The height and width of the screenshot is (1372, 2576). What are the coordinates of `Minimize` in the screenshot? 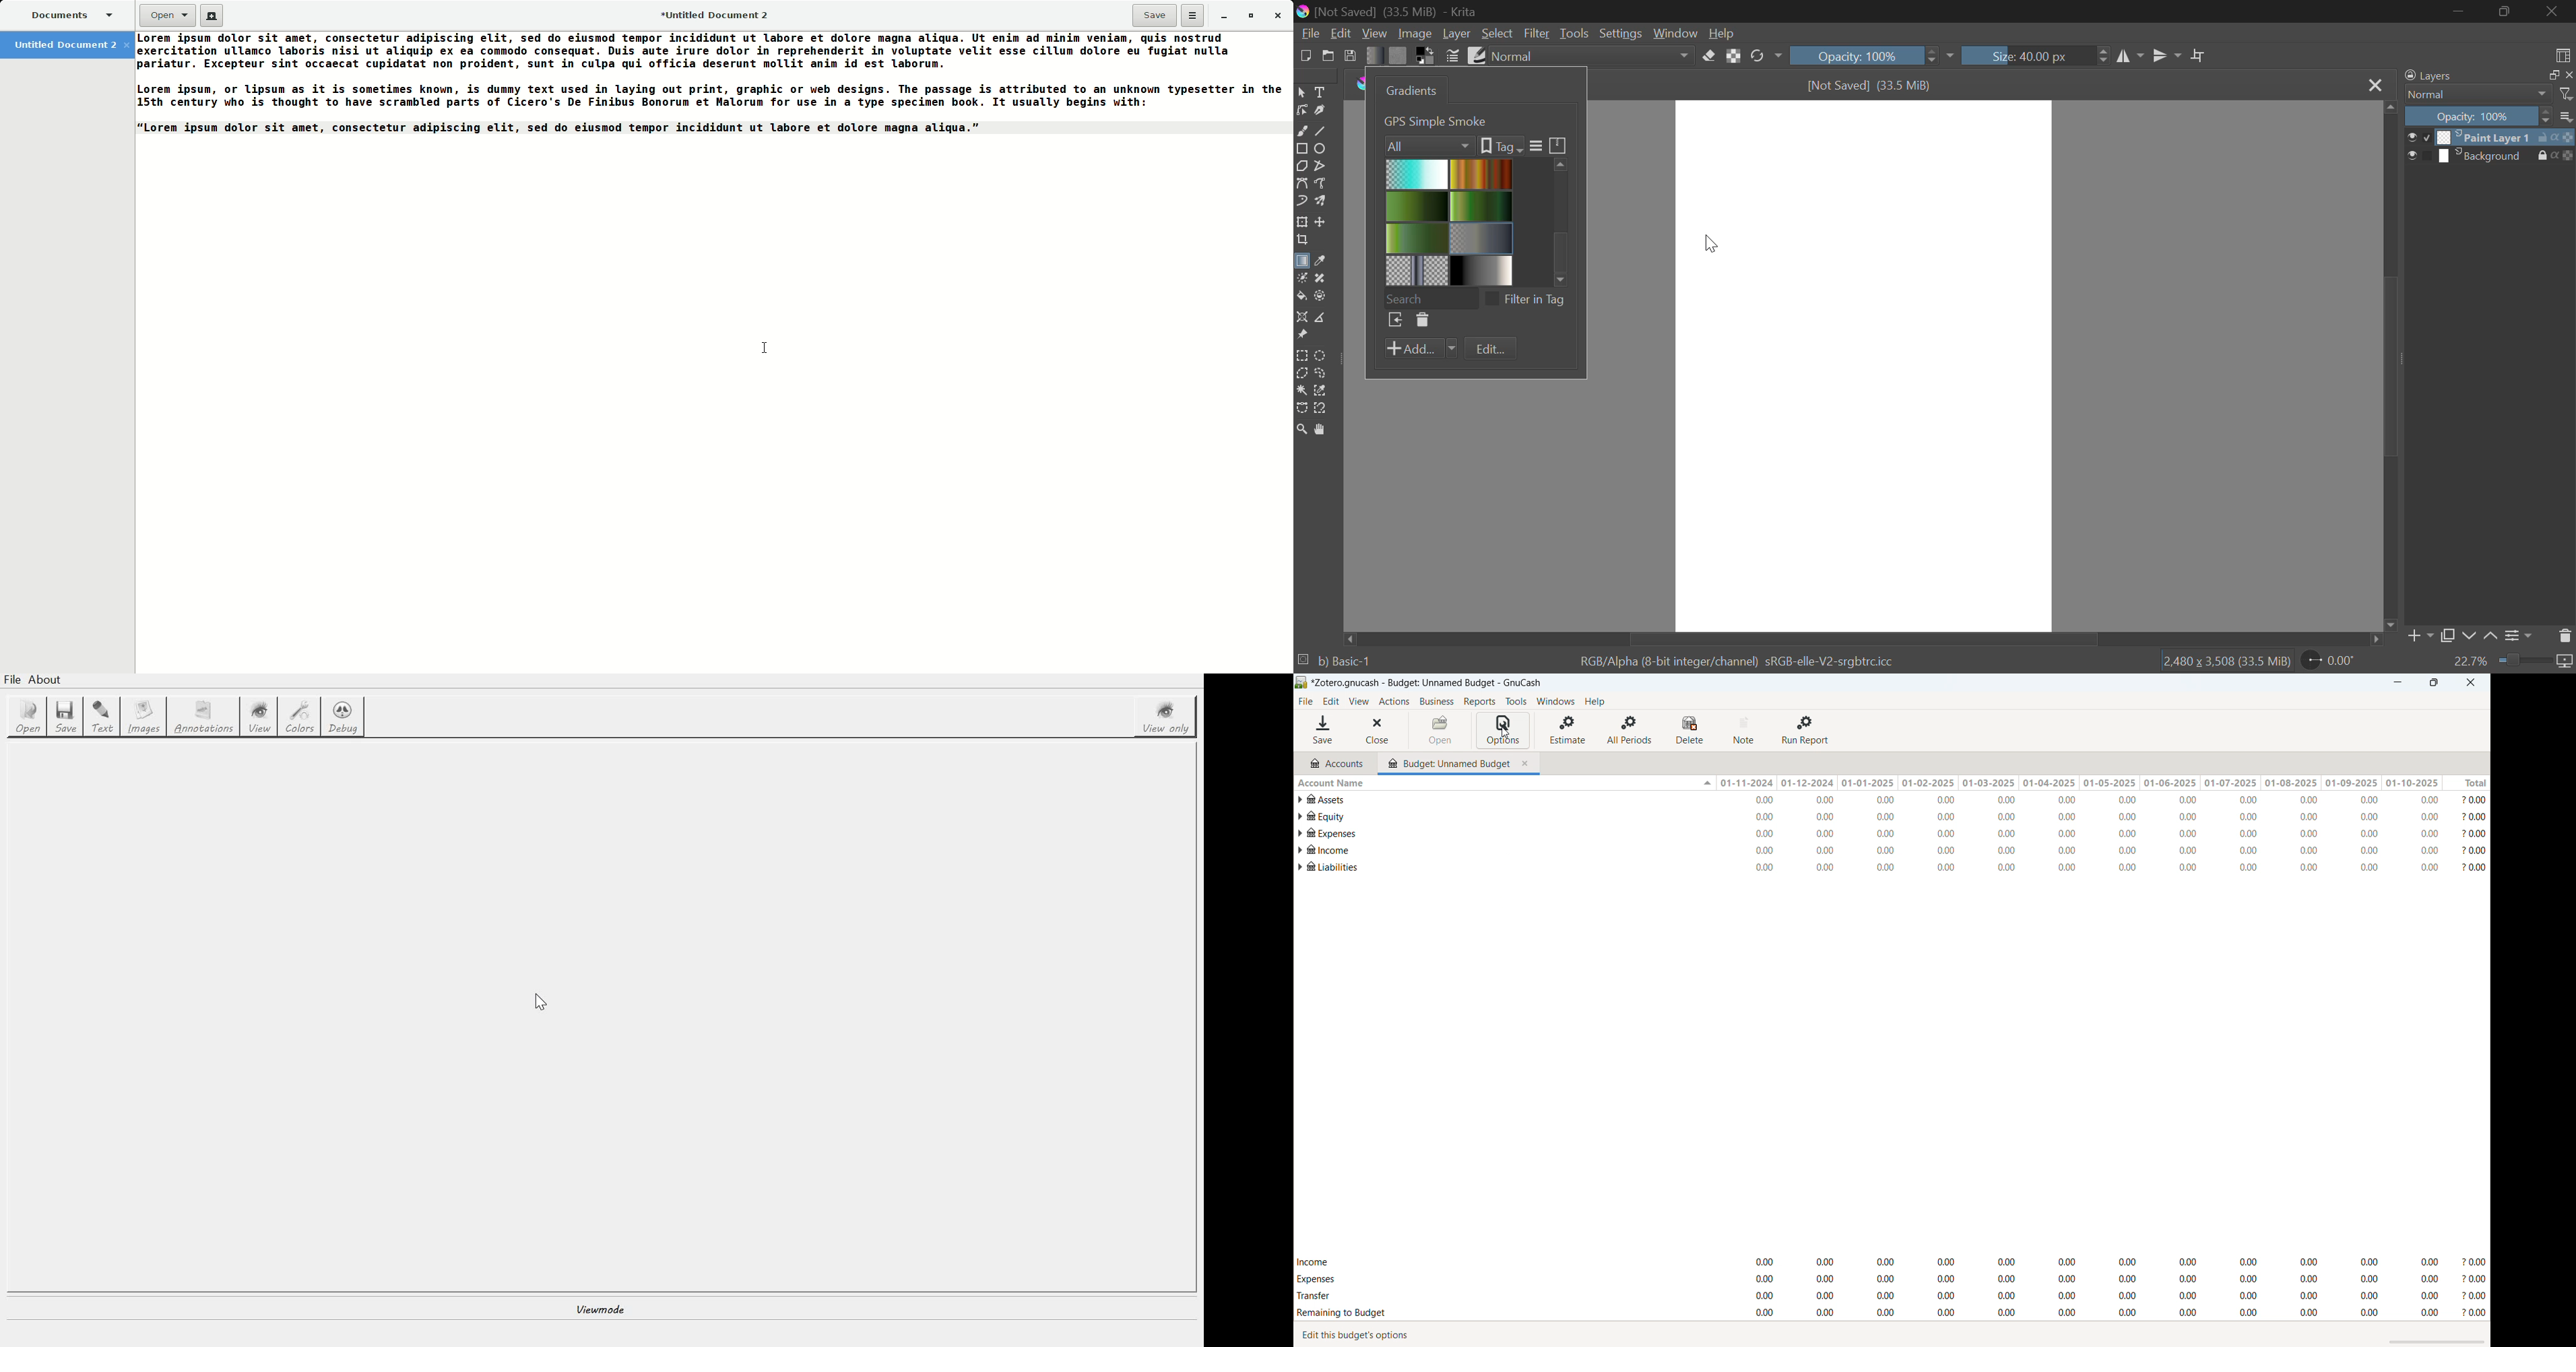 It's located at (2507, 13).